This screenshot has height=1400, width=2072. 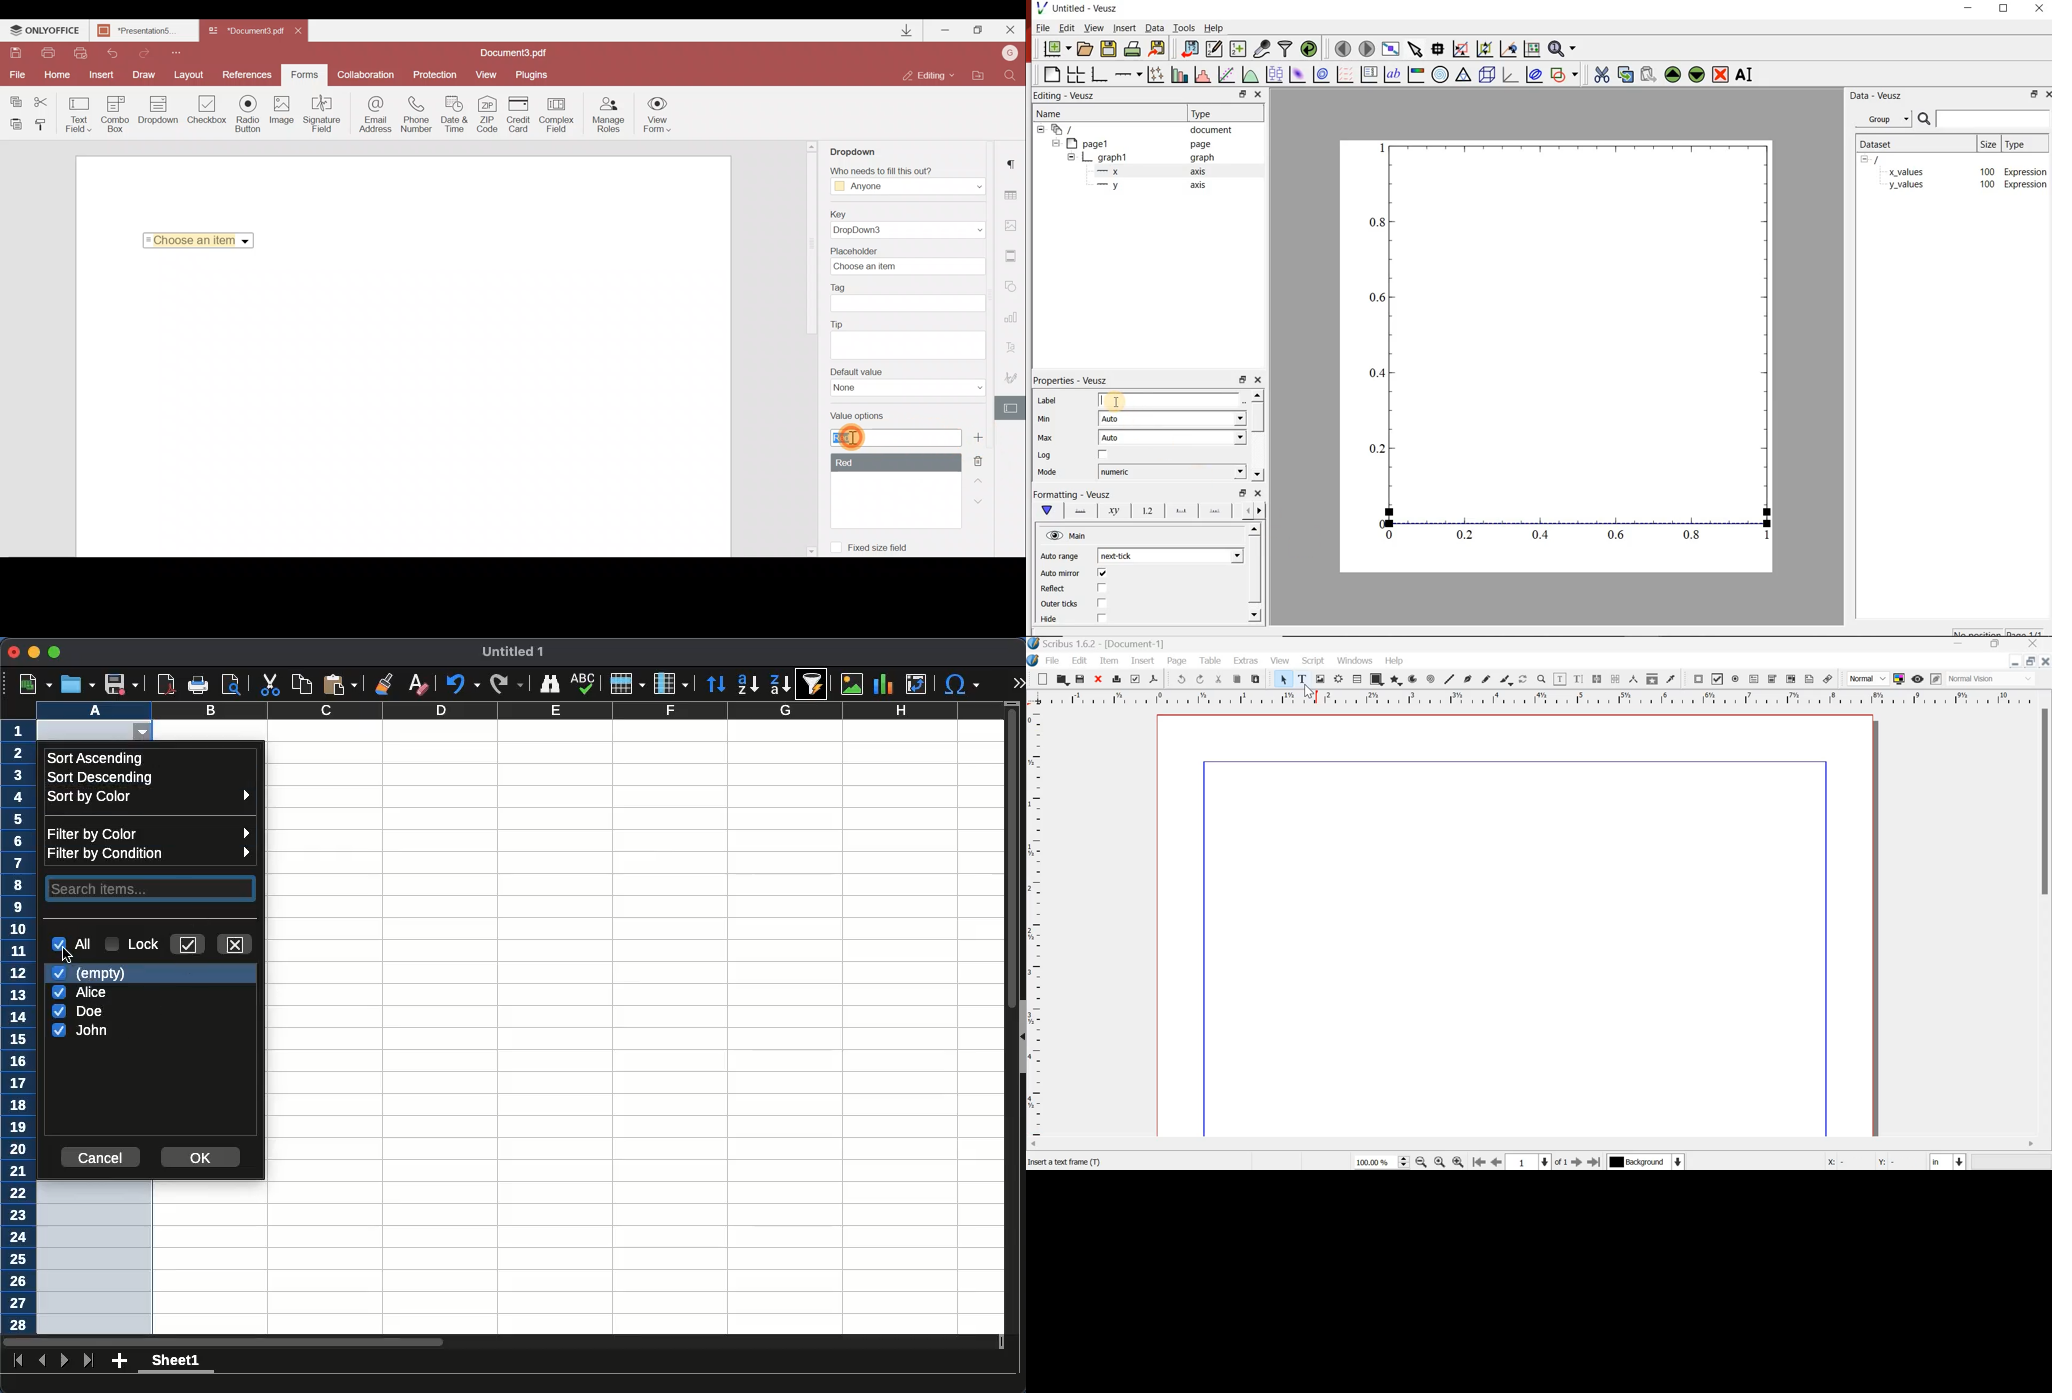 What do you see at coordinates (120, 1360) in the screenshot?
I see `add` at bounding box center [120, 1360].